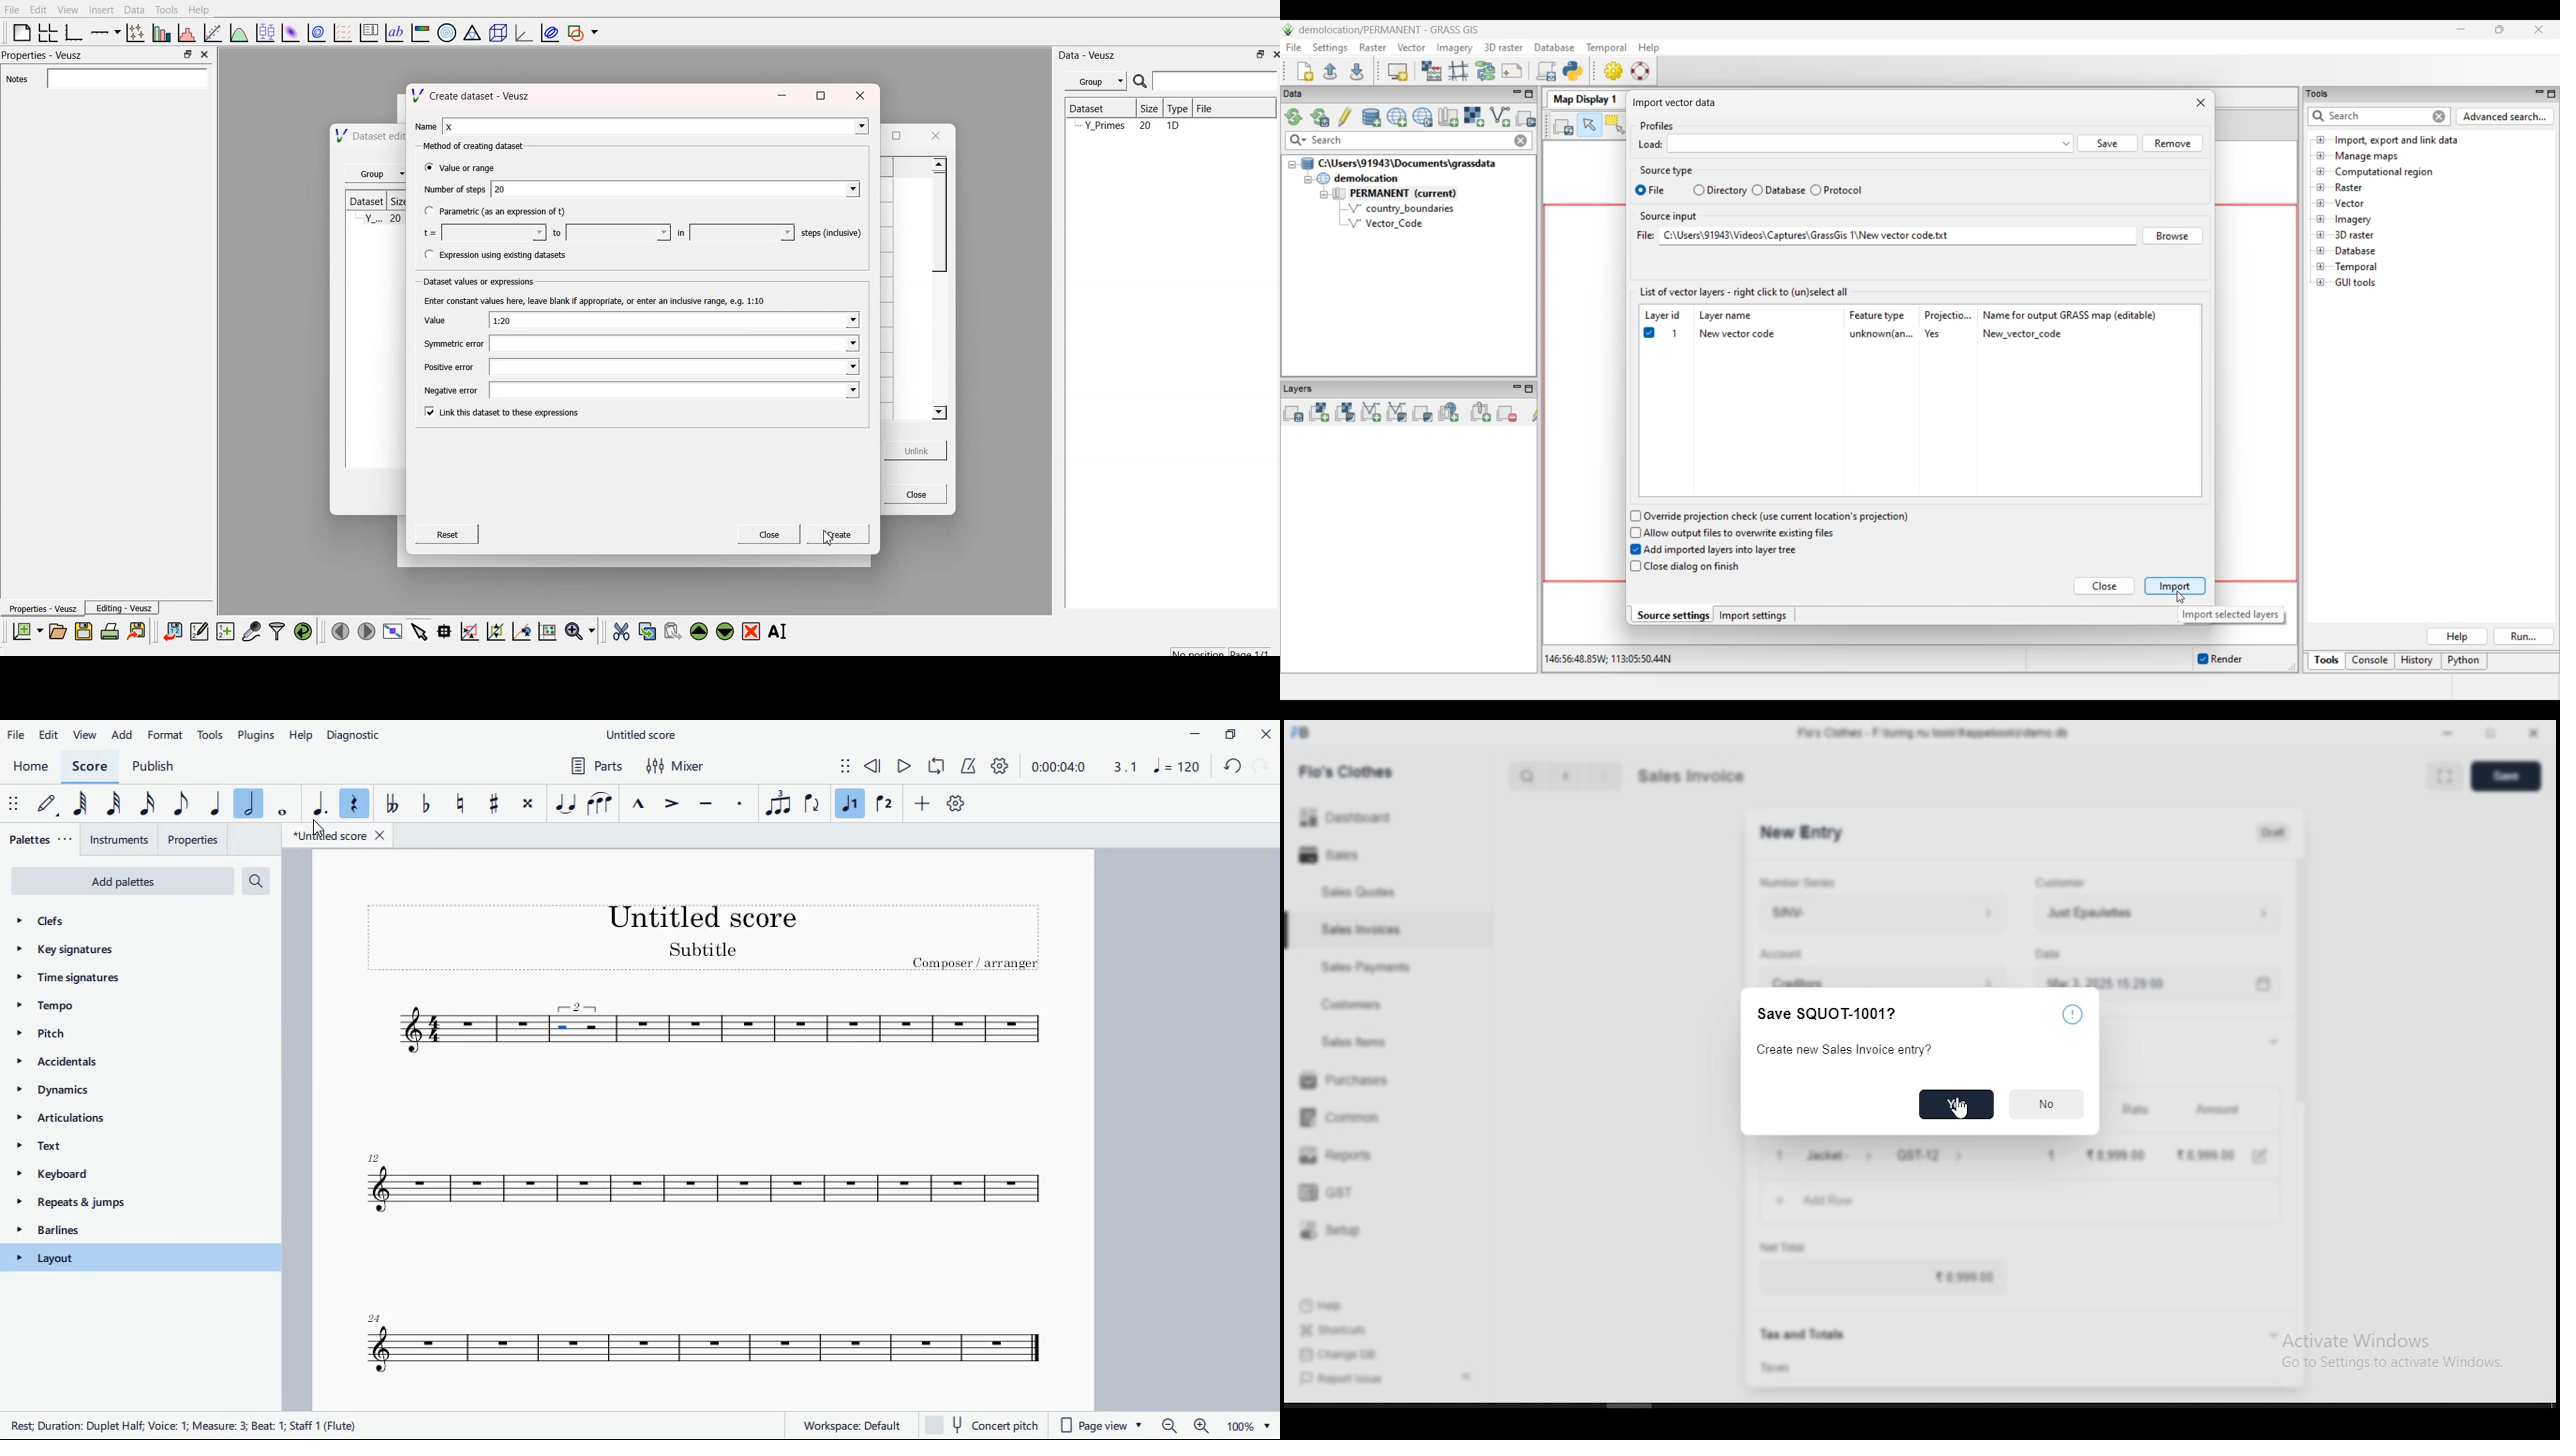  Describe the element at coordinates (1328, 1305) in the screenshot. I see `help` at that location.